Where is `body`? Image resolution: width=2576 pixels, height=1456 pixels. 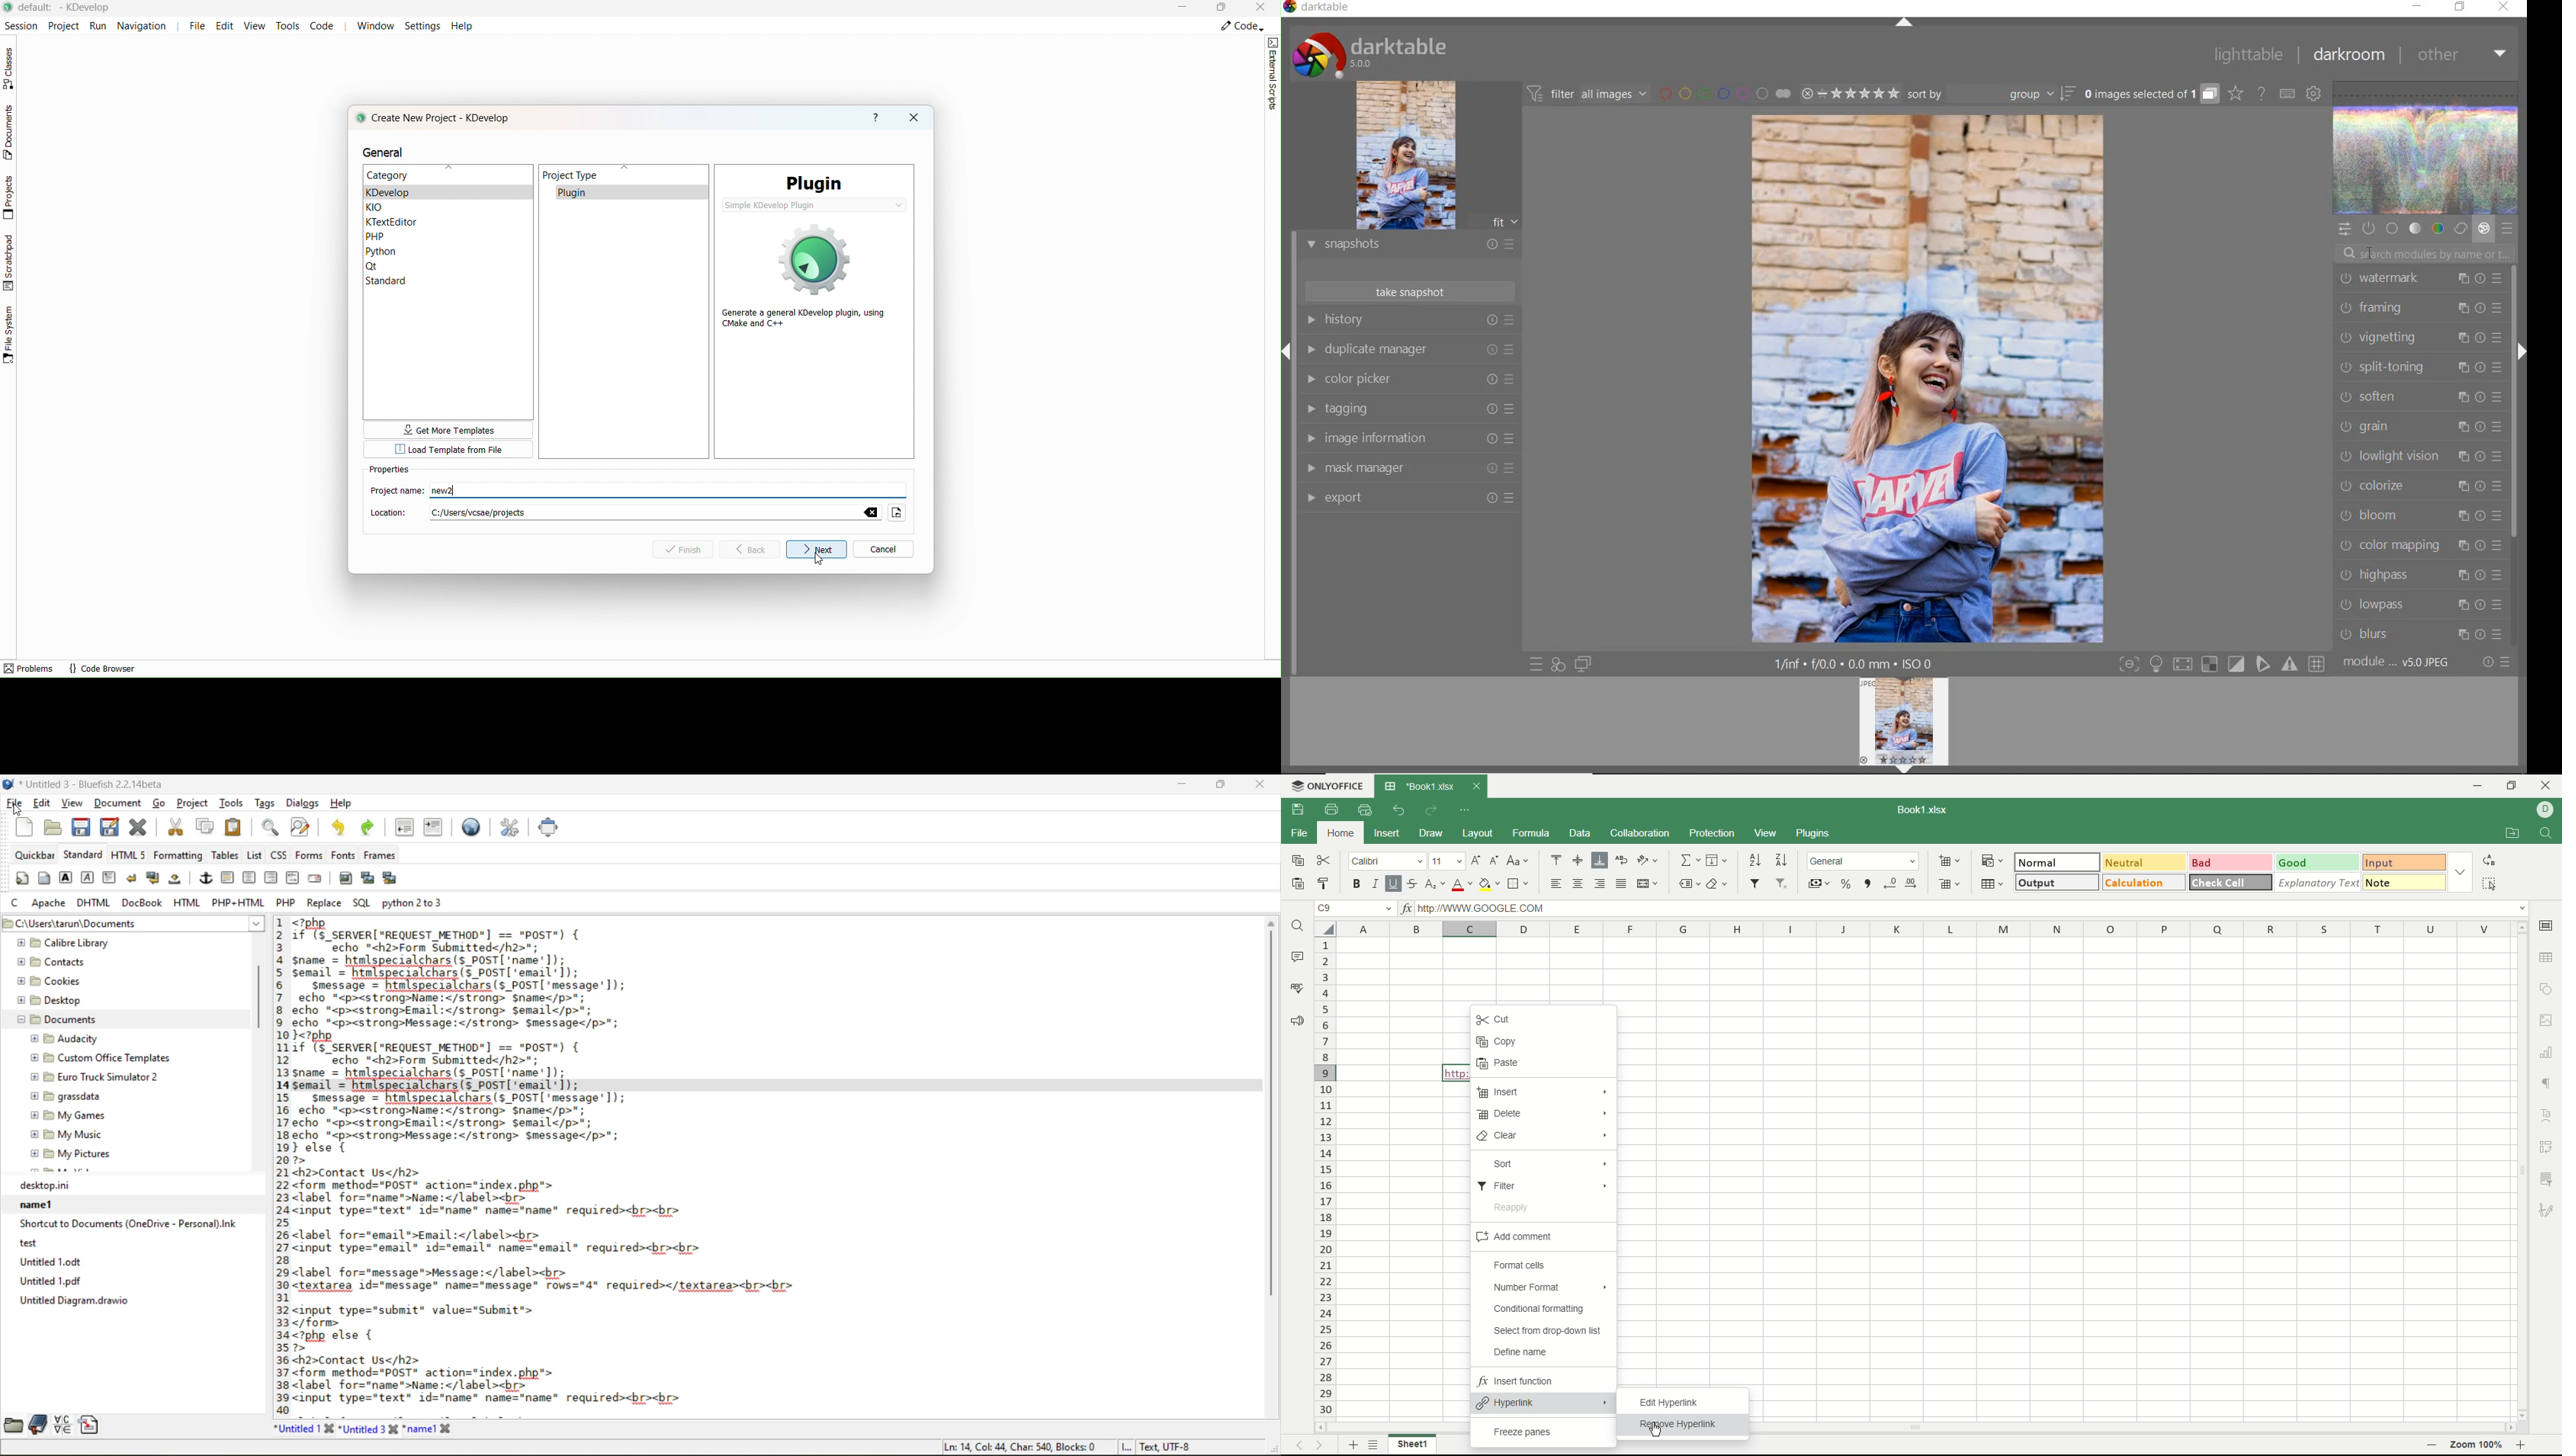
body is located at coordinates (44, 880).